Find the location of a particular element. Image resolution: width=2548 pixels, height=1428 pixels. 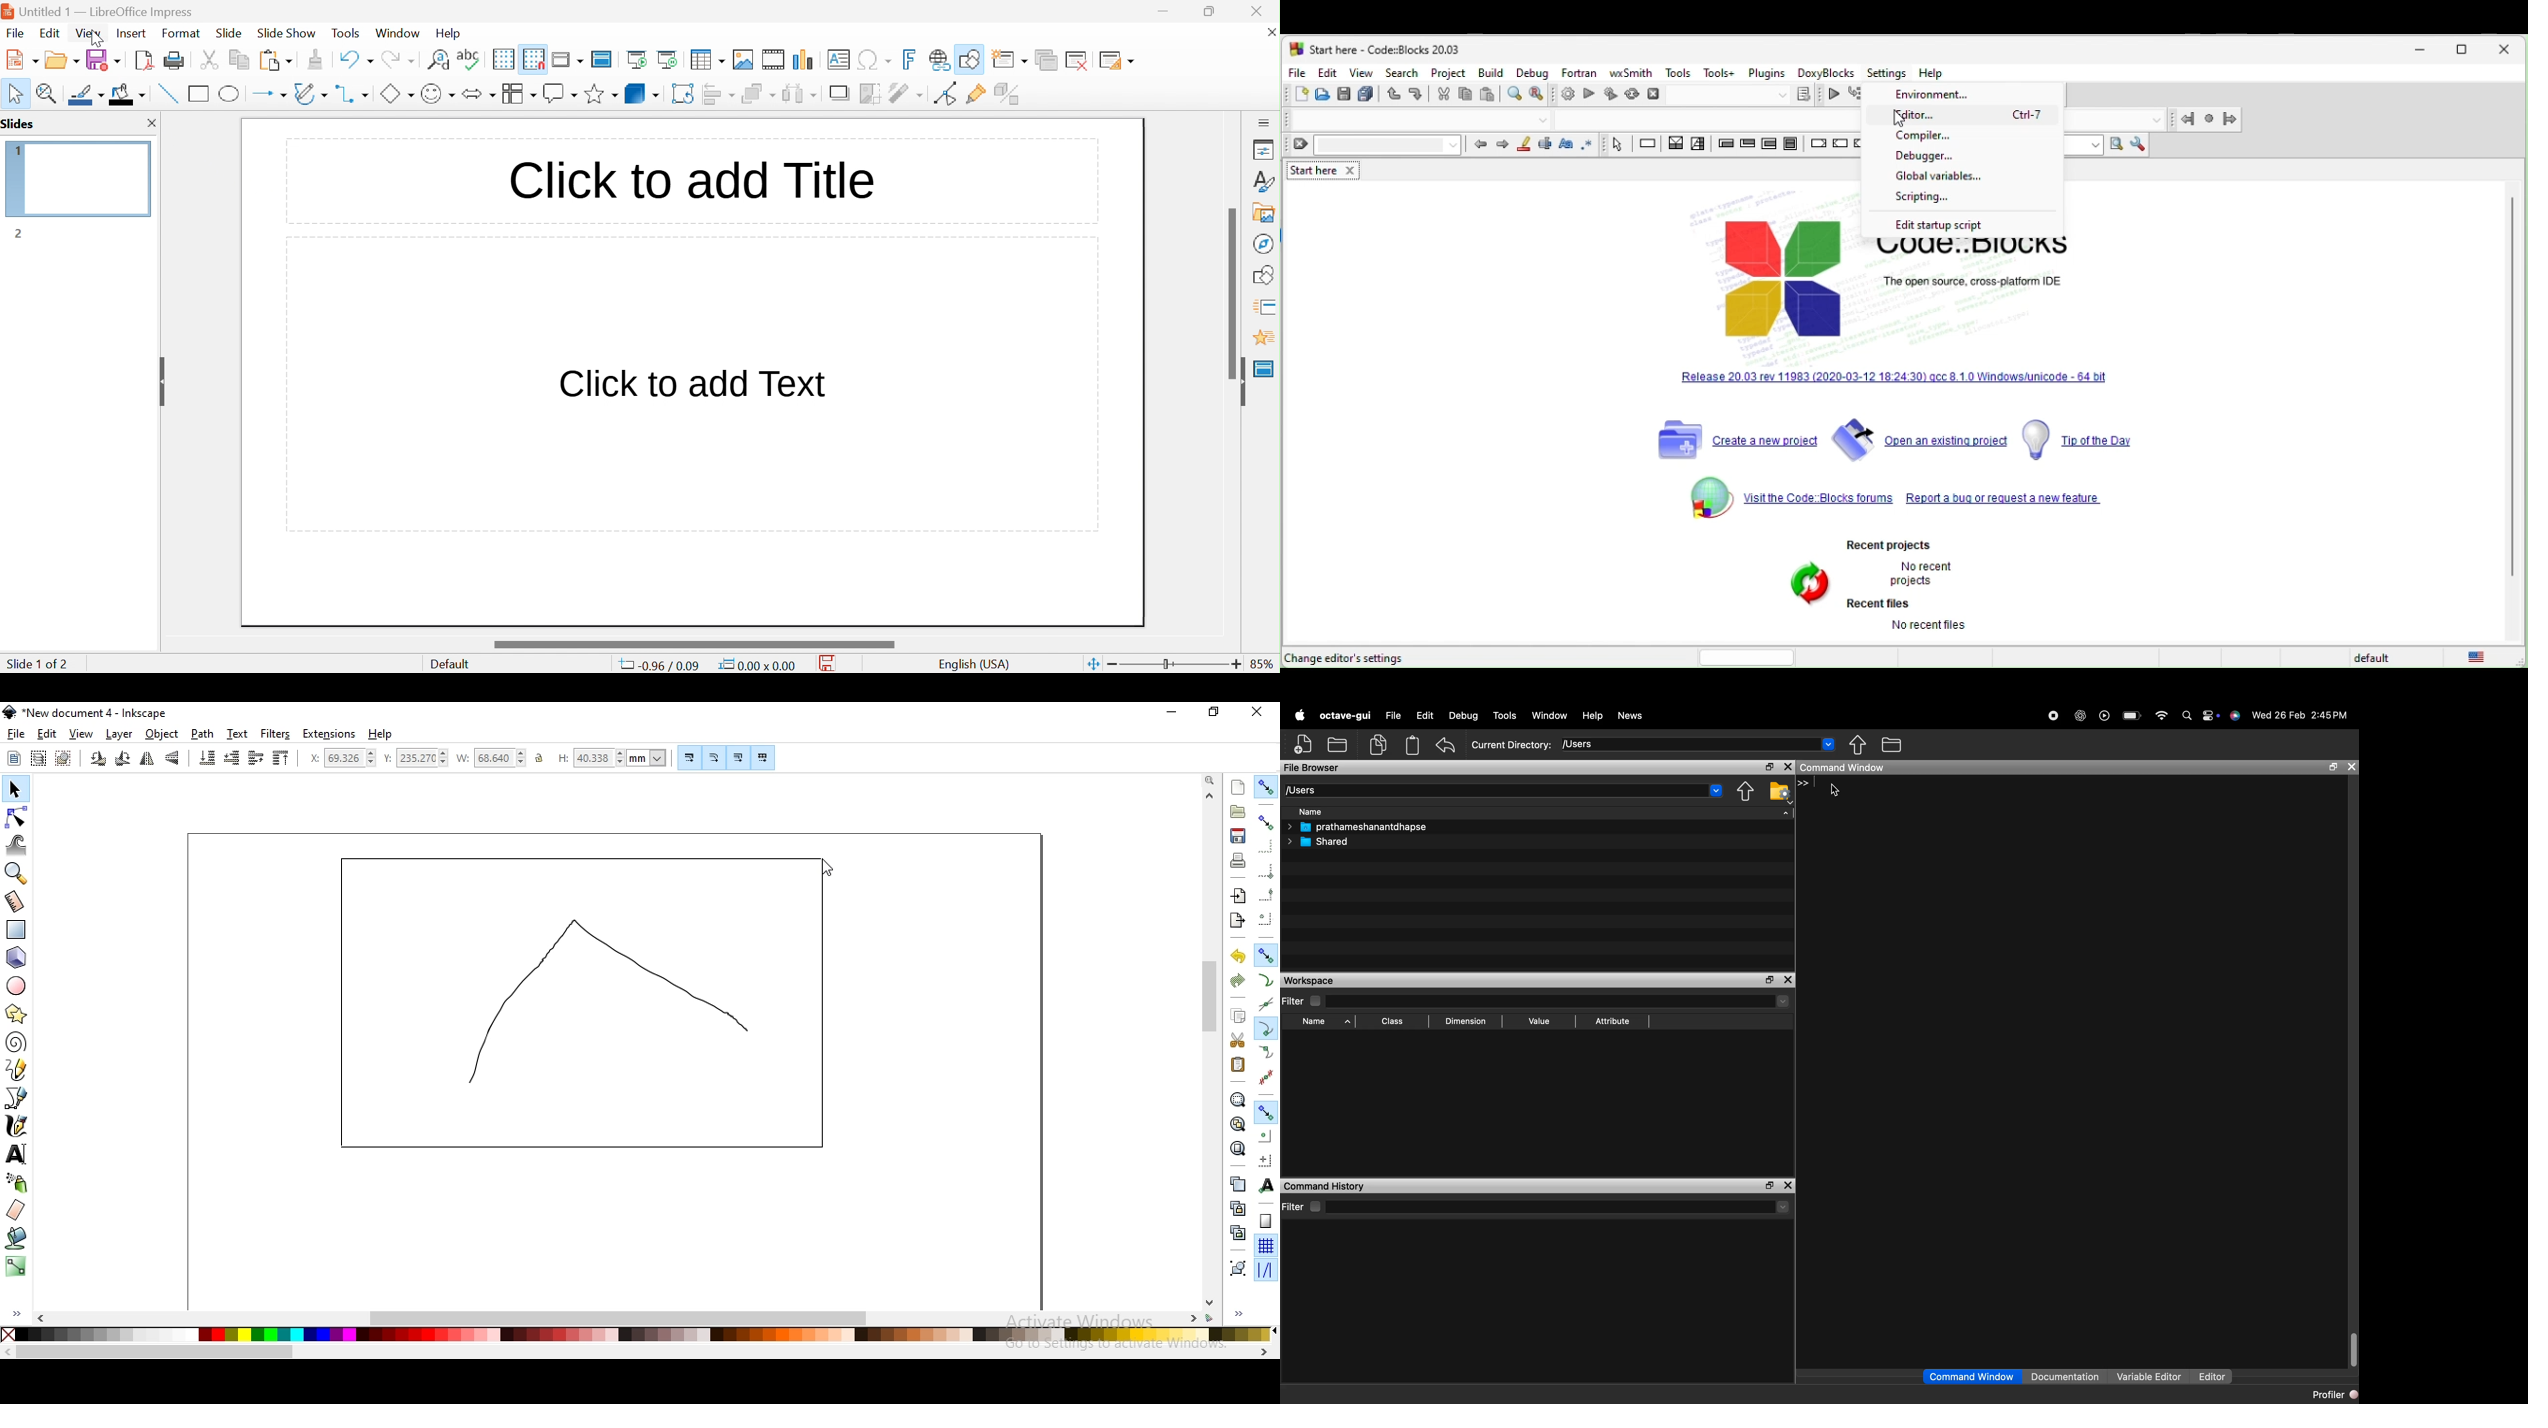

scrollbar is located at coordinates (621, 1317).